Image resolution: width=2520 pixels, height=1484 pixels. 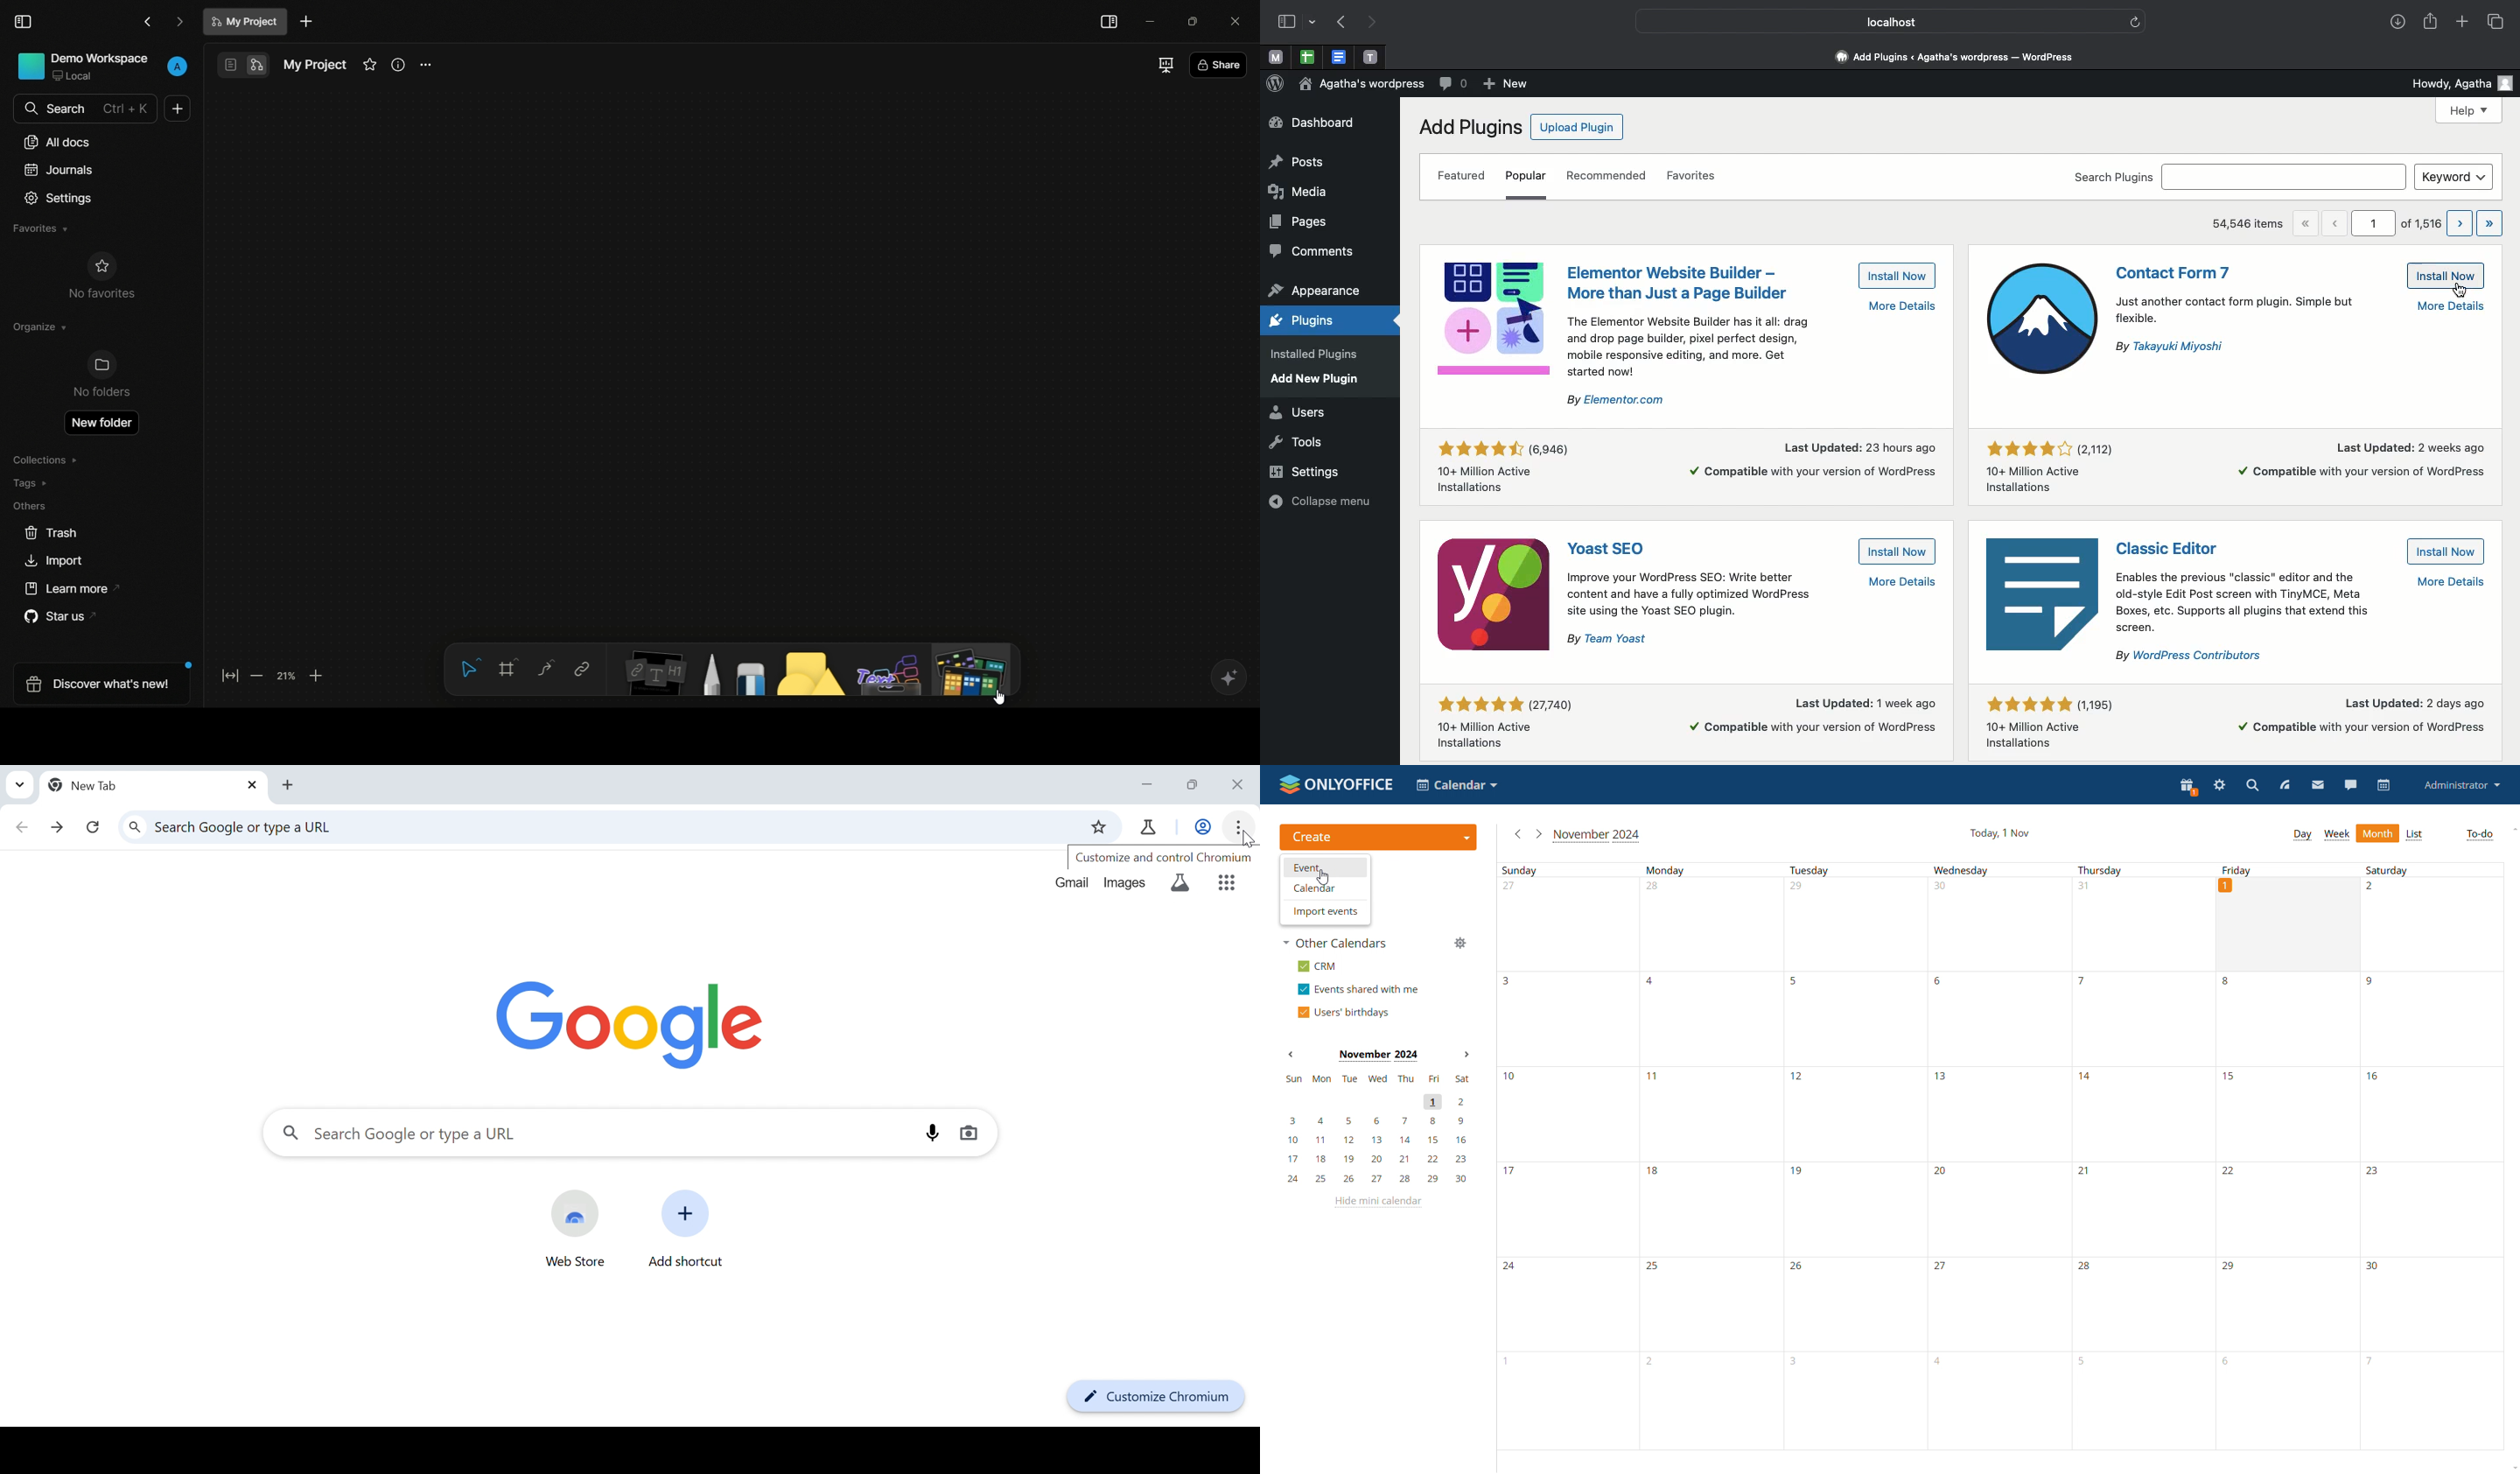 I want to click on Install now, so click(x=1895, y=551).